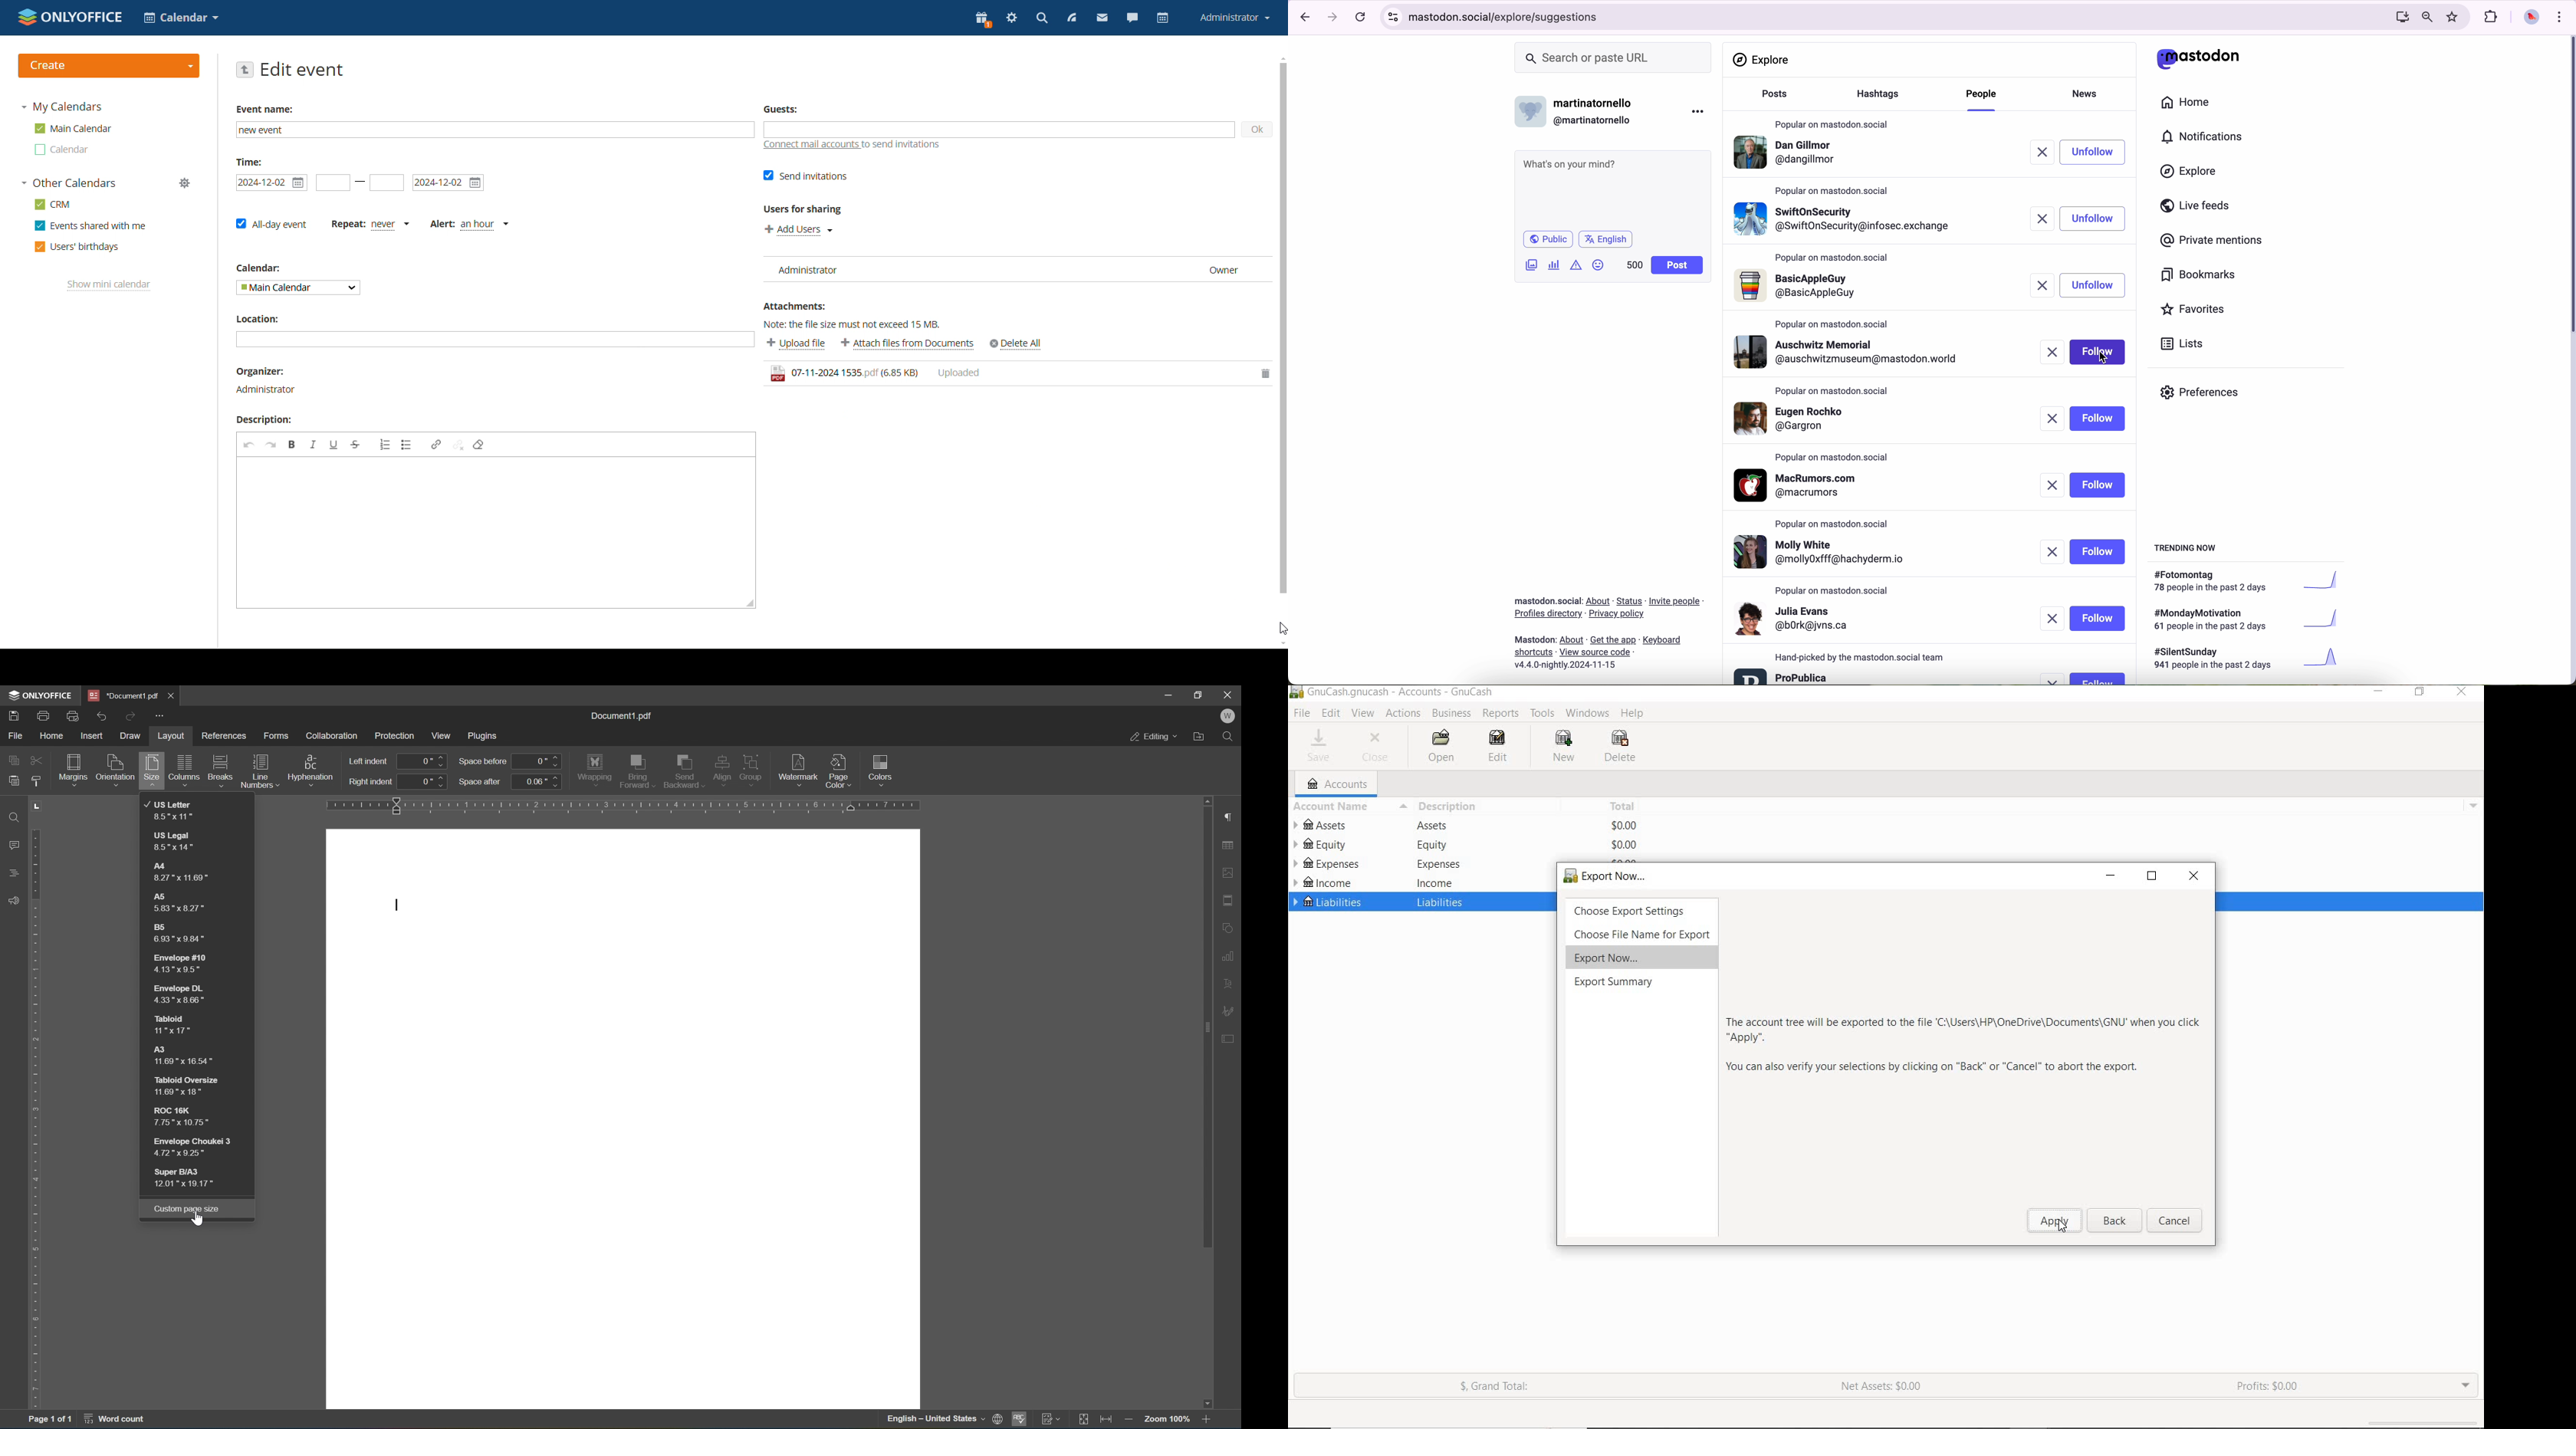 The width and height of the screenshot is (2576, 1456). I want to click on print preview, so click(73, 715).